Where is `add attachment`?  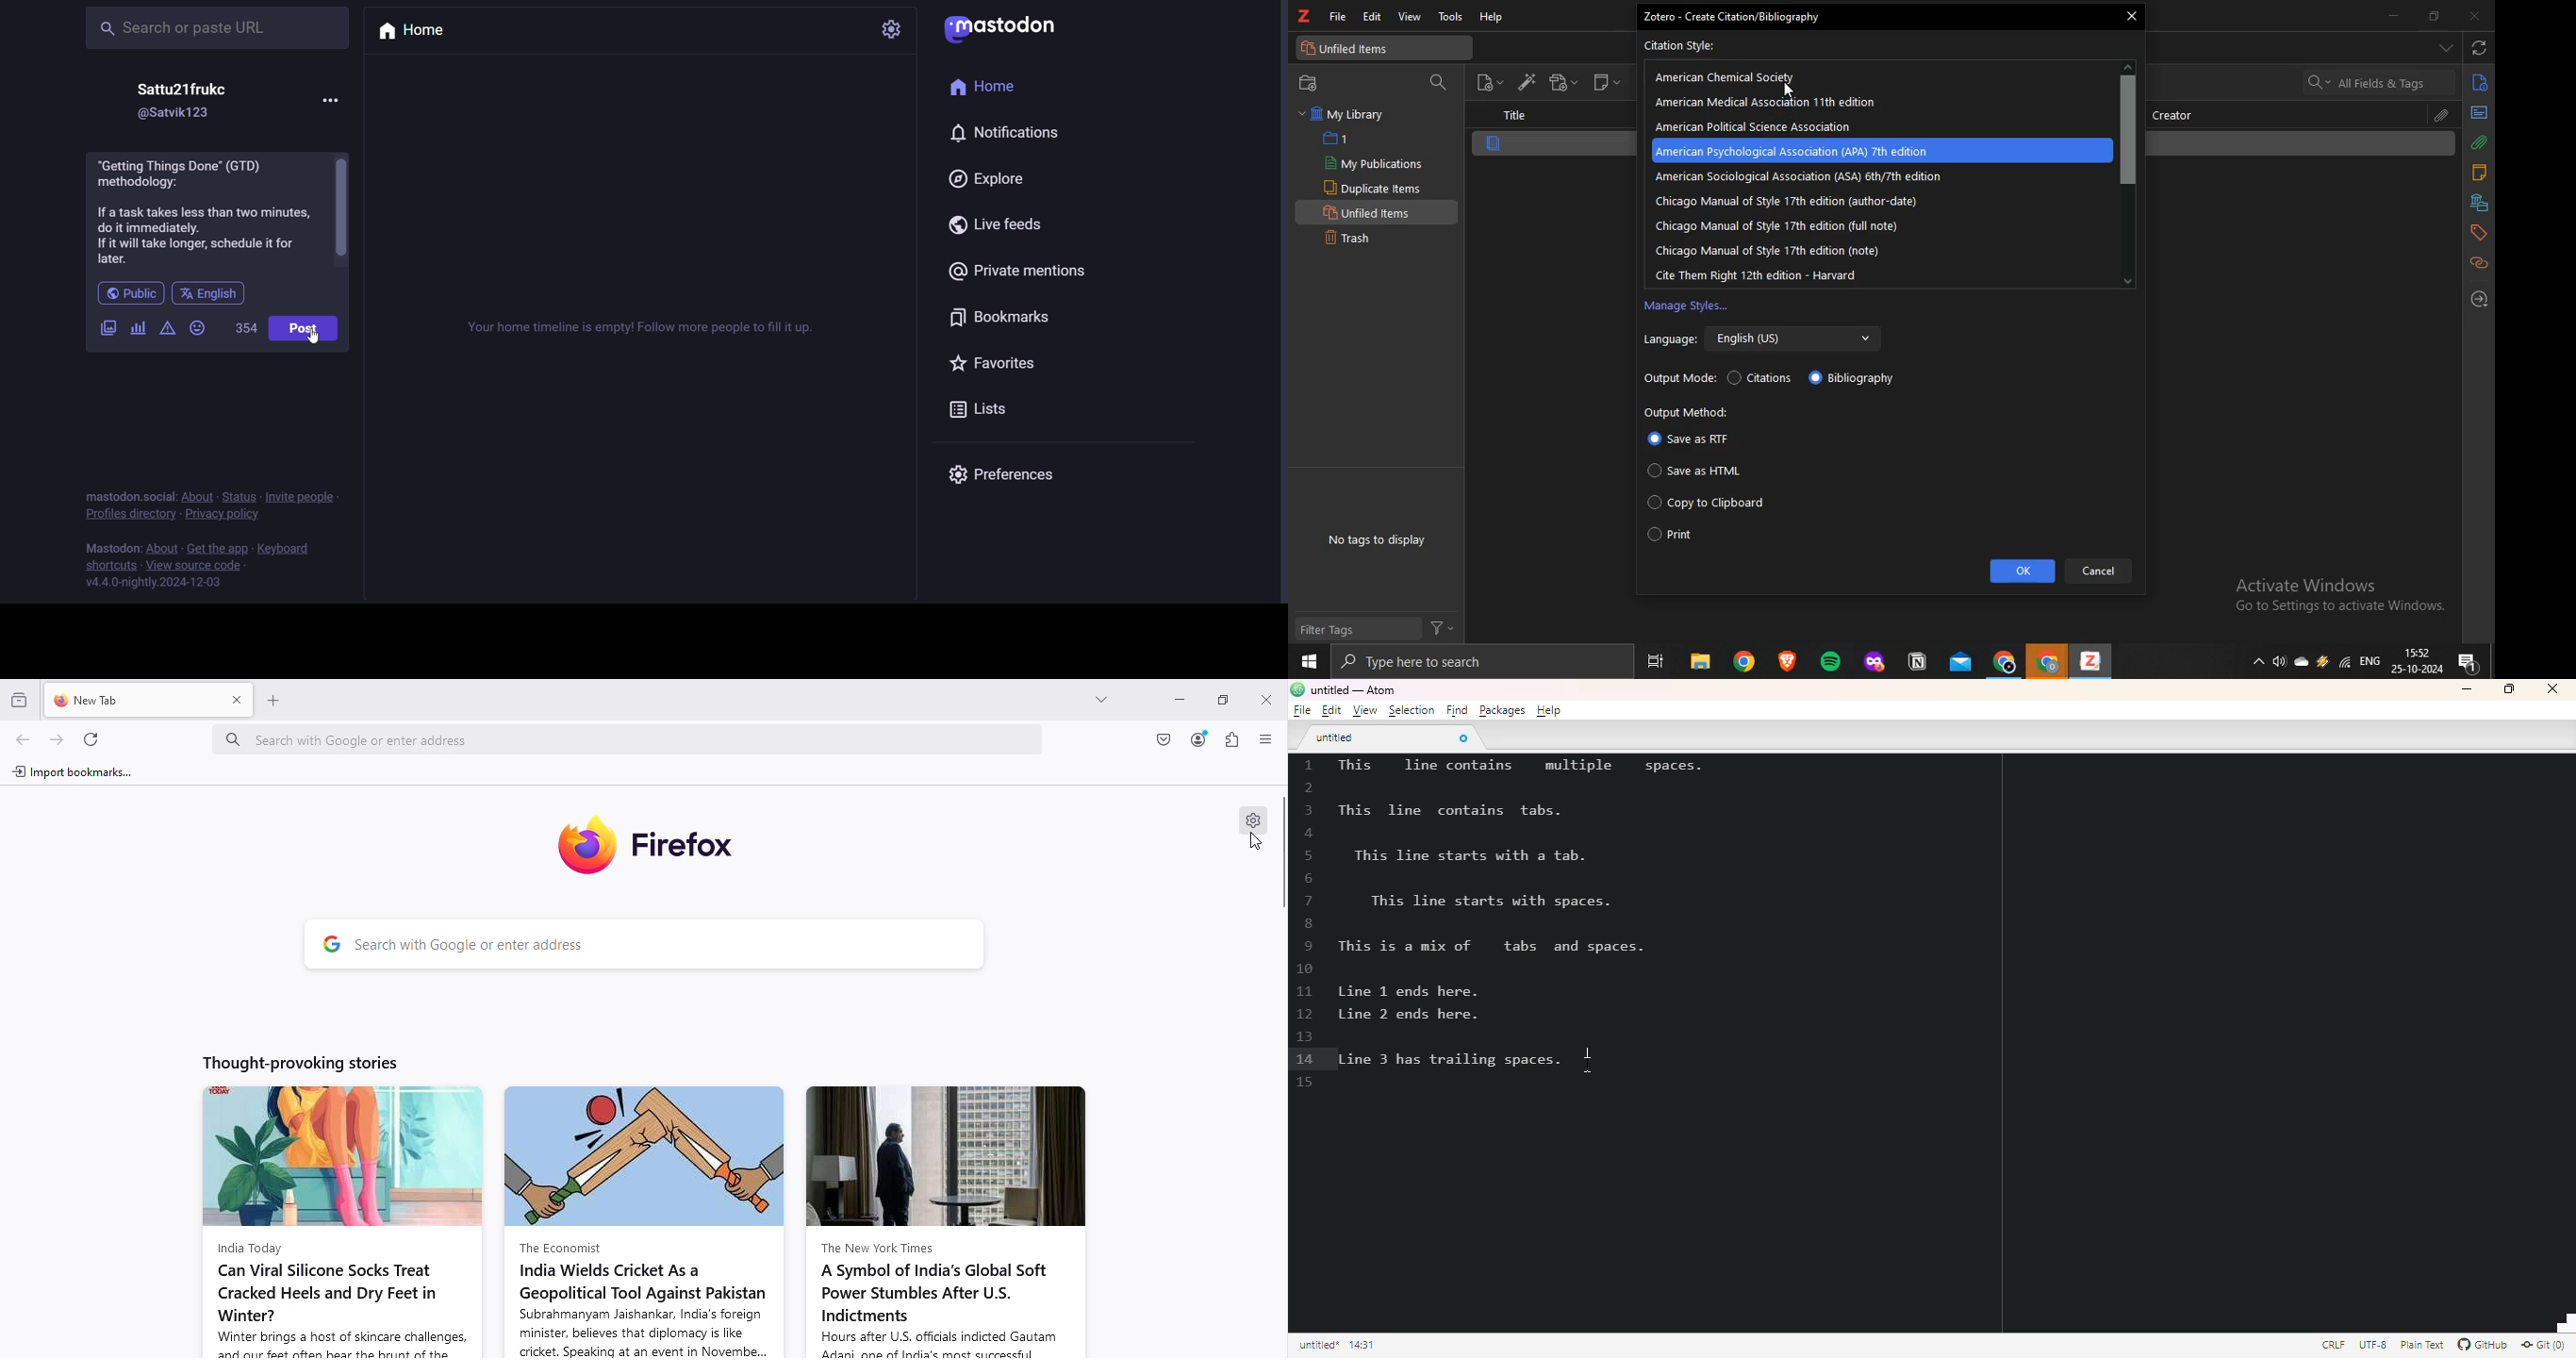 add attachment is located at coordinates (1565, 82).